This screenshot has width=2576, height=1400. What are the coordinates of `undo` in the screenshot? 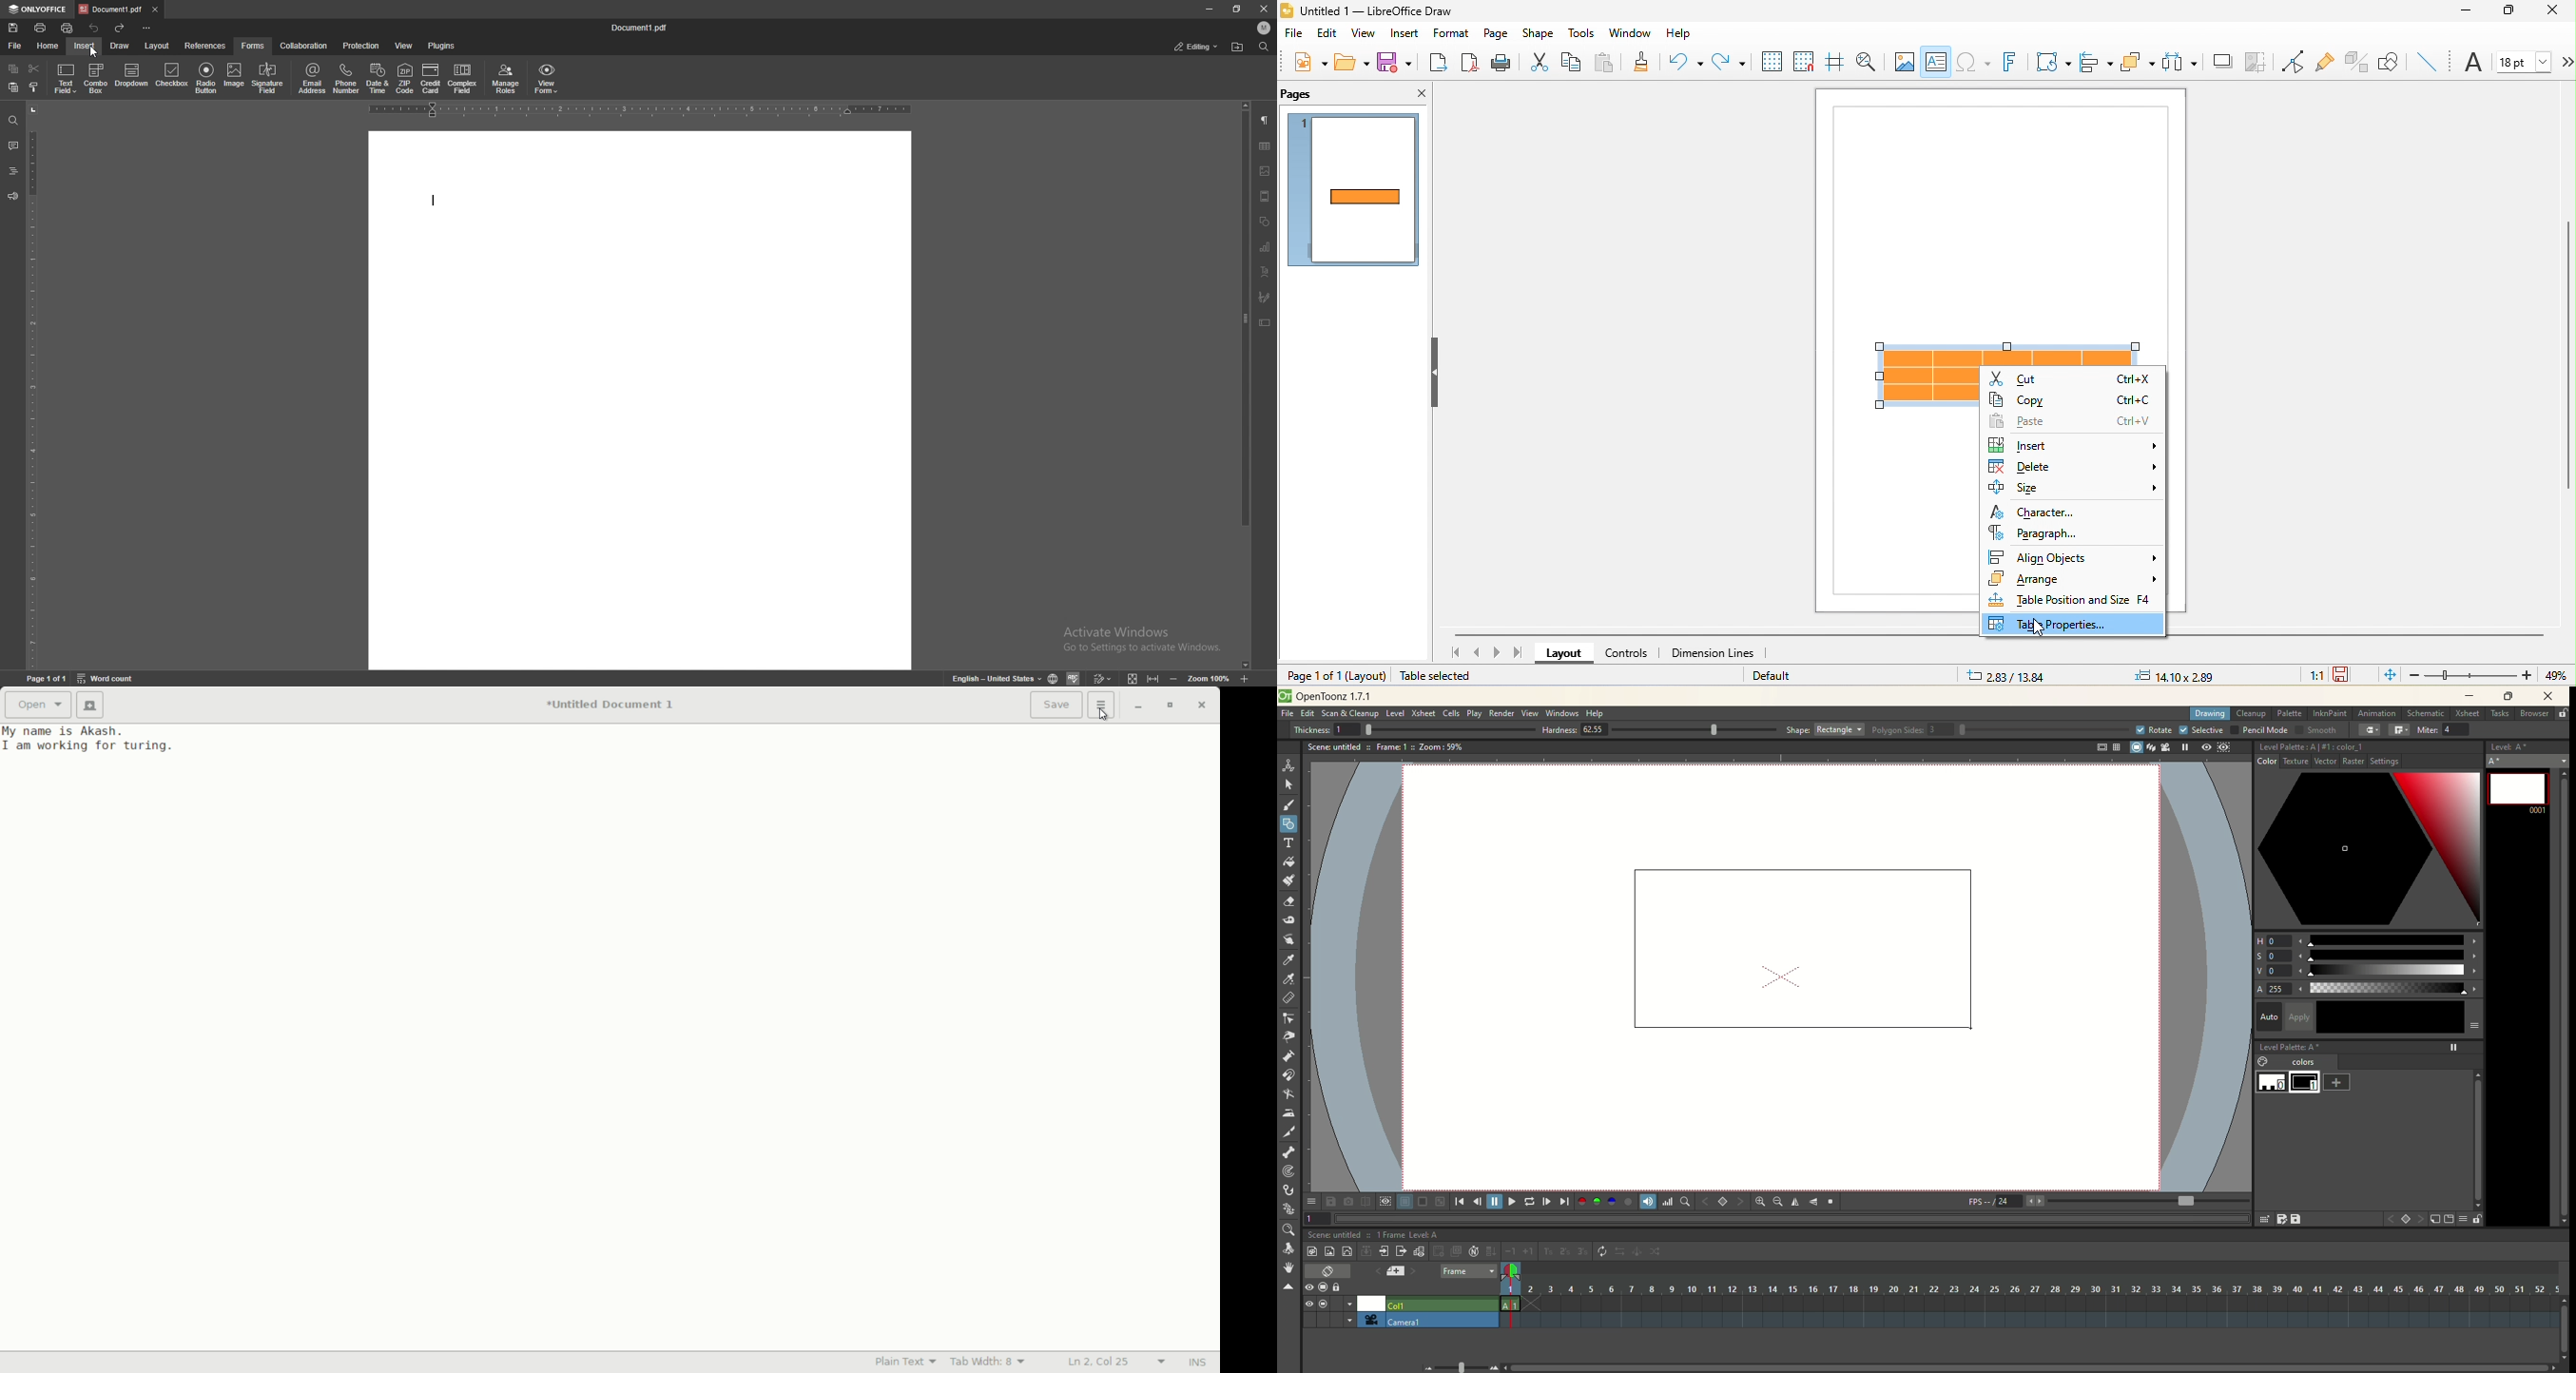 It's located at (1688, 62).